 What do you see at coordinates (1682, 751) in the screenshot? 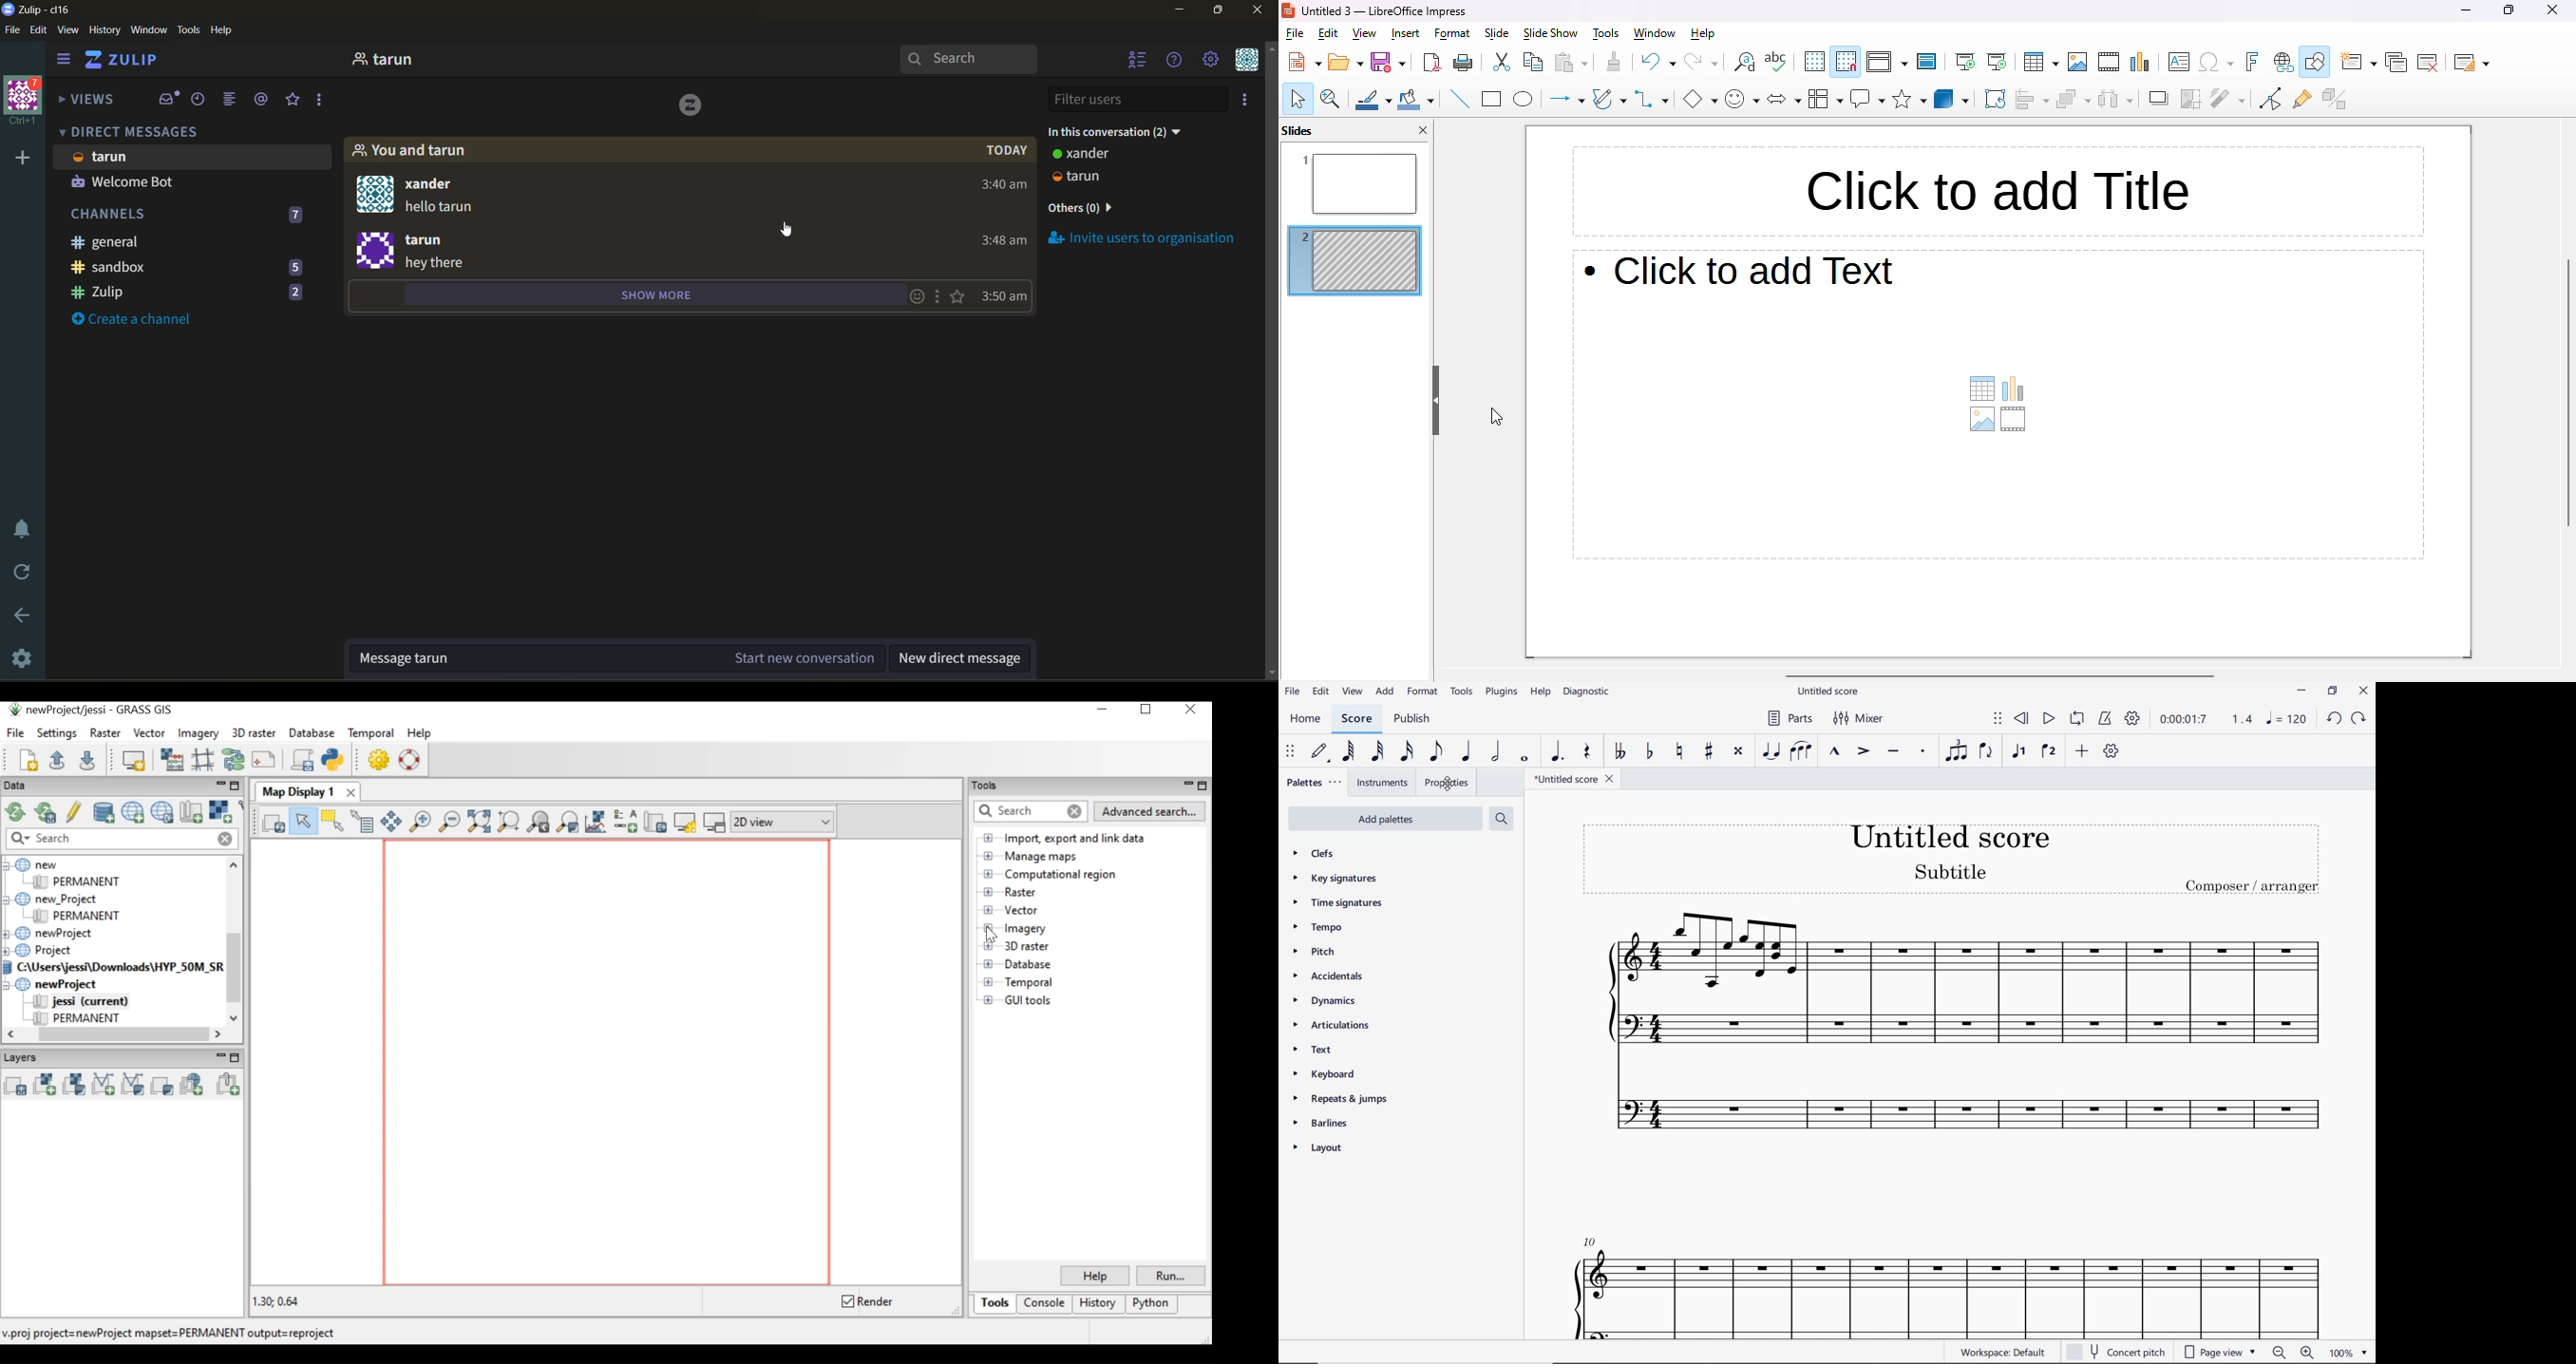
I see `TOGGLE NATURAL` at bounding box center [1682, 751].